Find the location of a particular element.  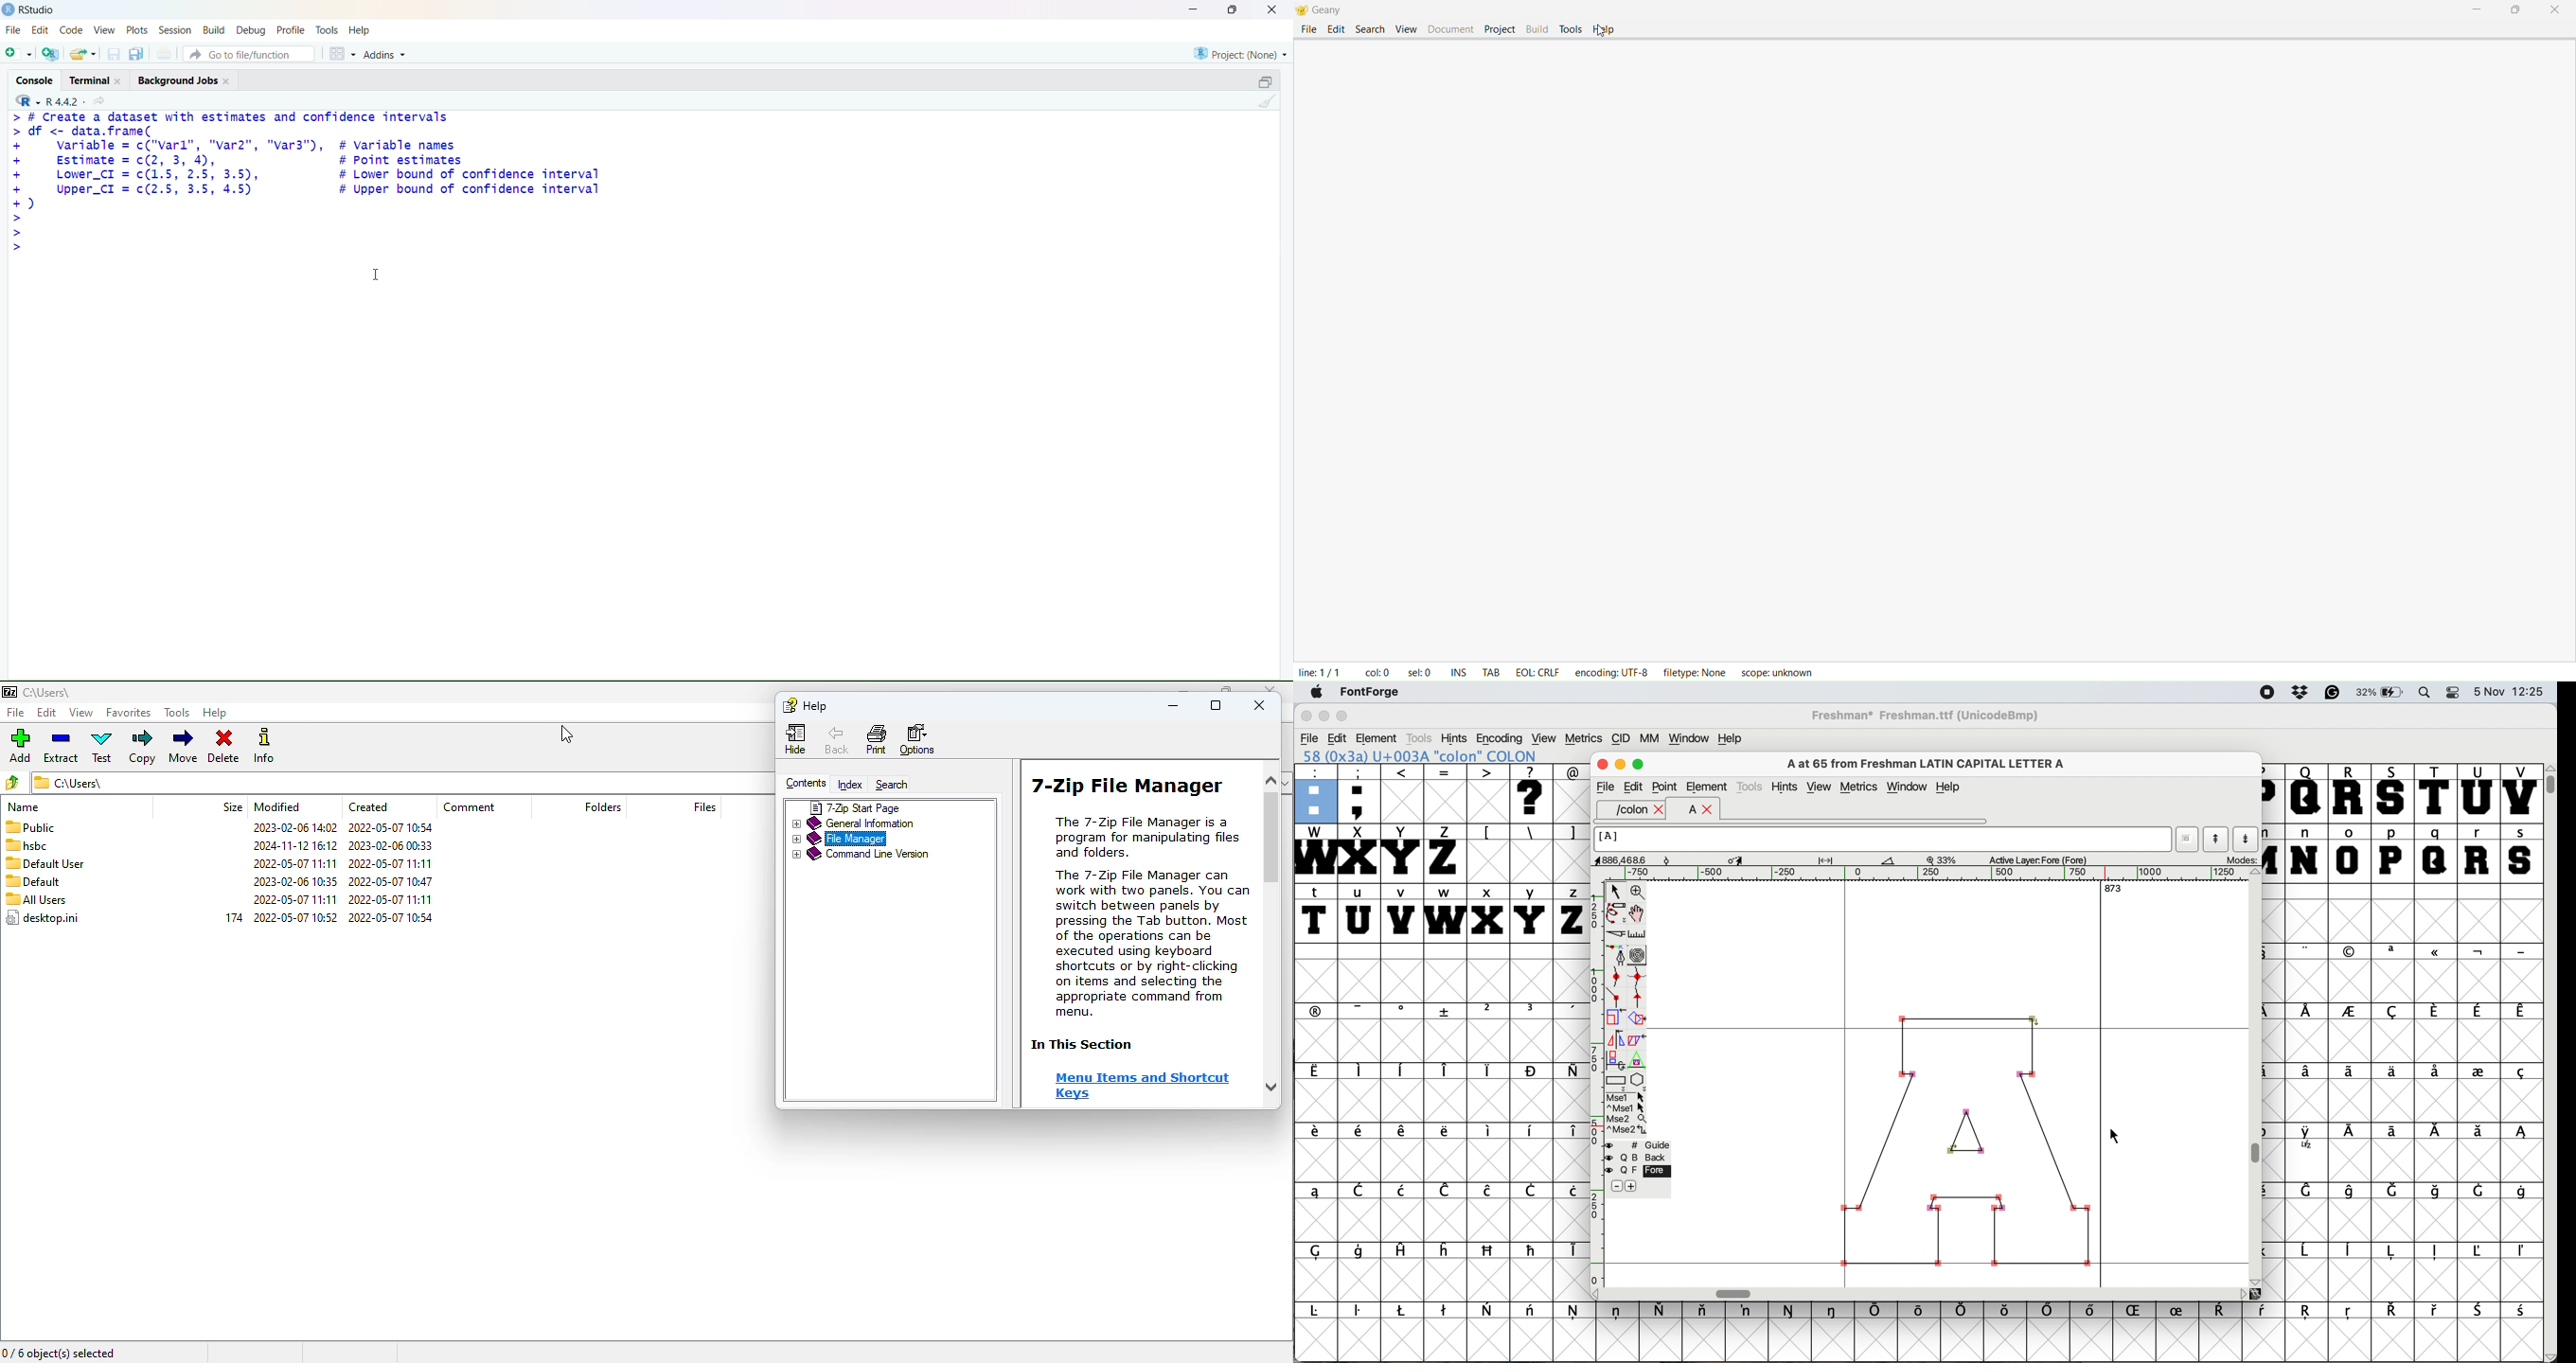

symbol is located at coordinates (1403, 1070).